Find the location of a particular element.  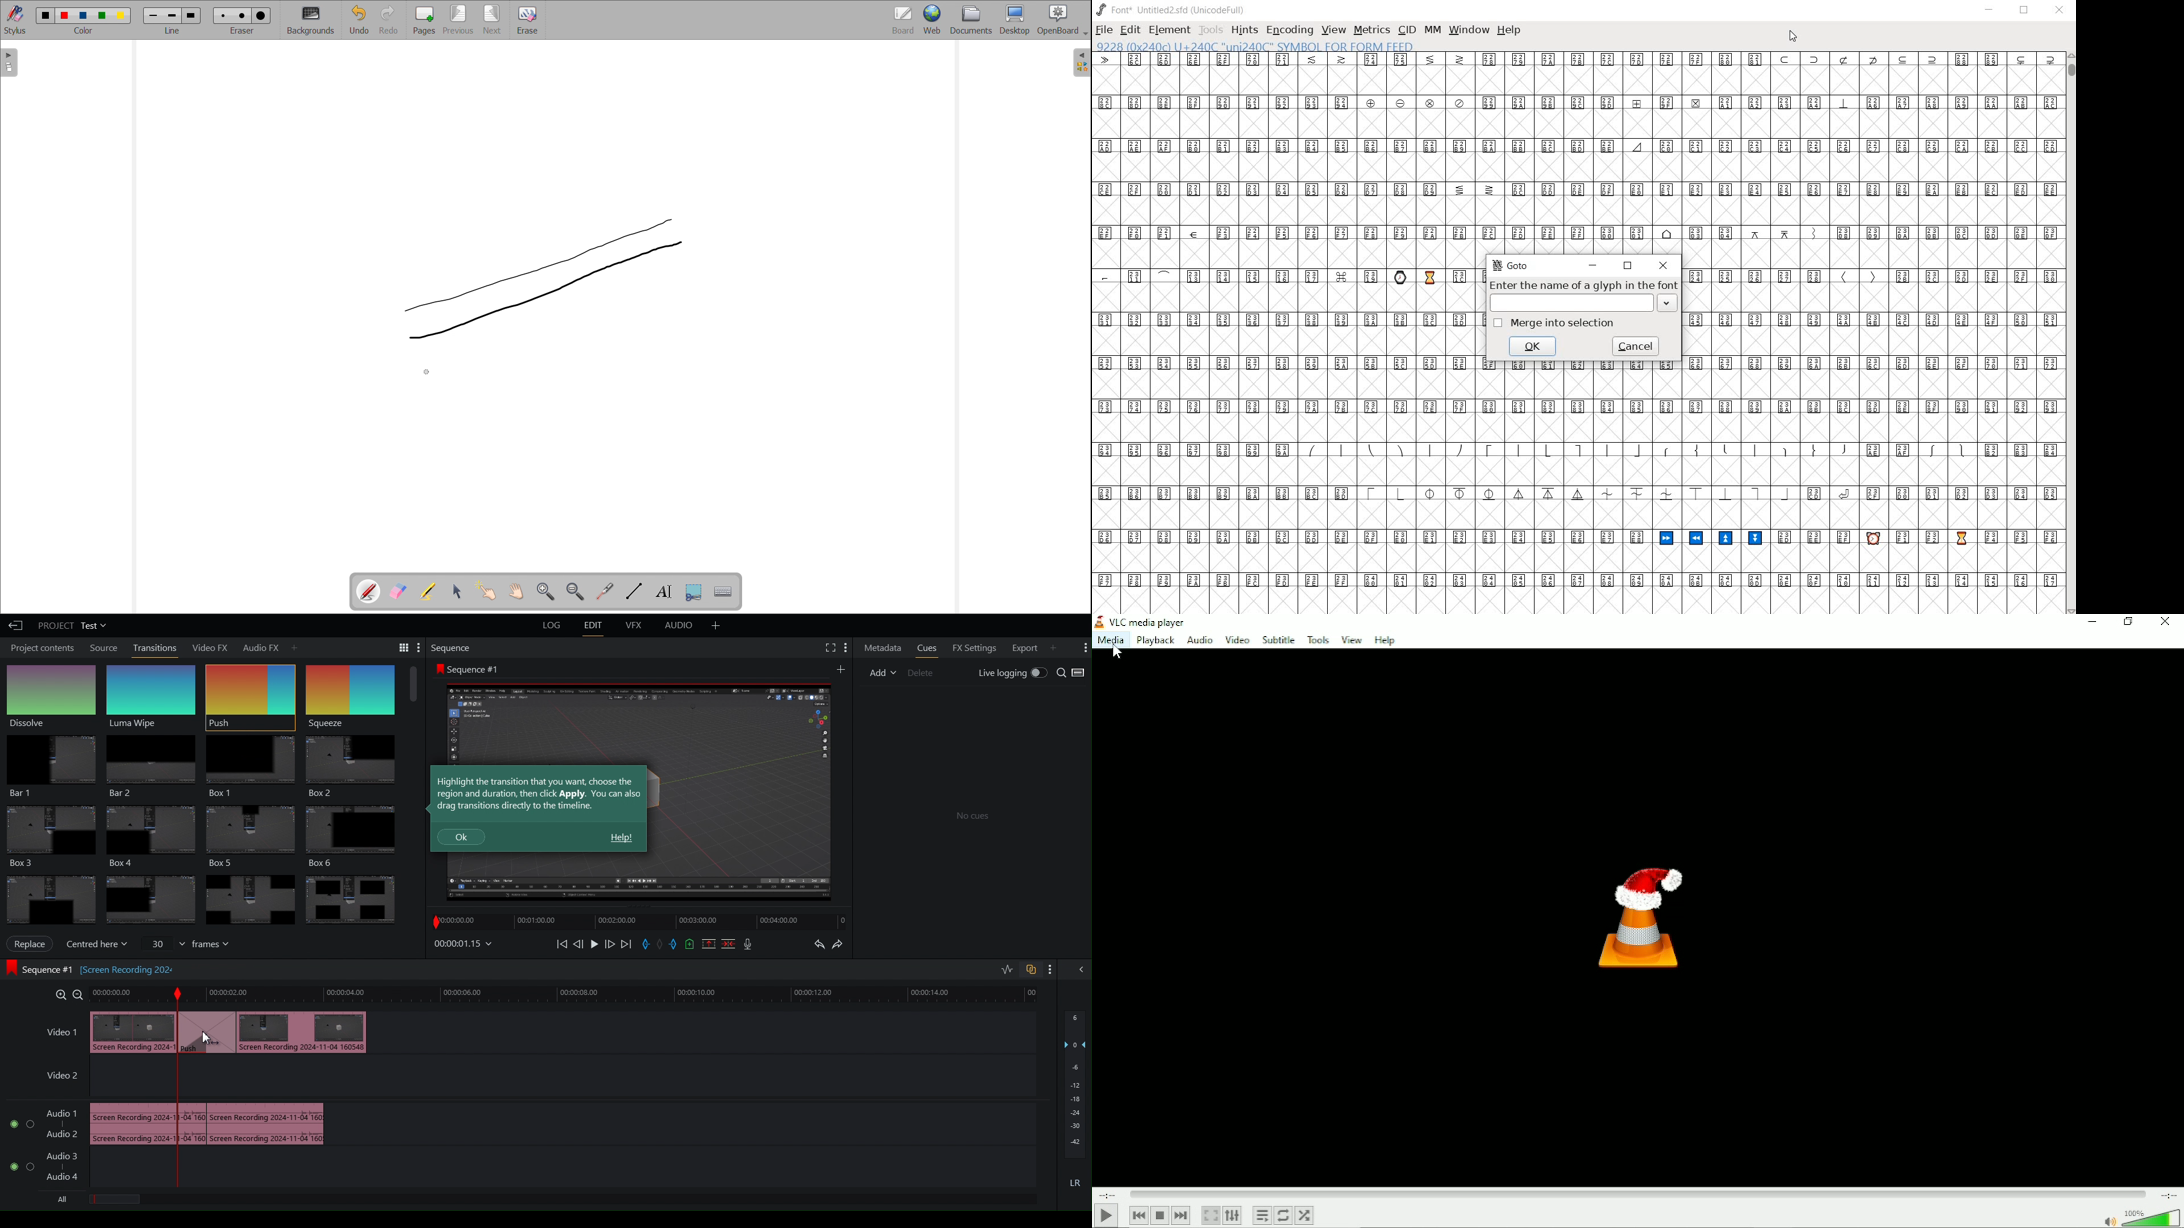

Close is located at coordinates (2164, 621).